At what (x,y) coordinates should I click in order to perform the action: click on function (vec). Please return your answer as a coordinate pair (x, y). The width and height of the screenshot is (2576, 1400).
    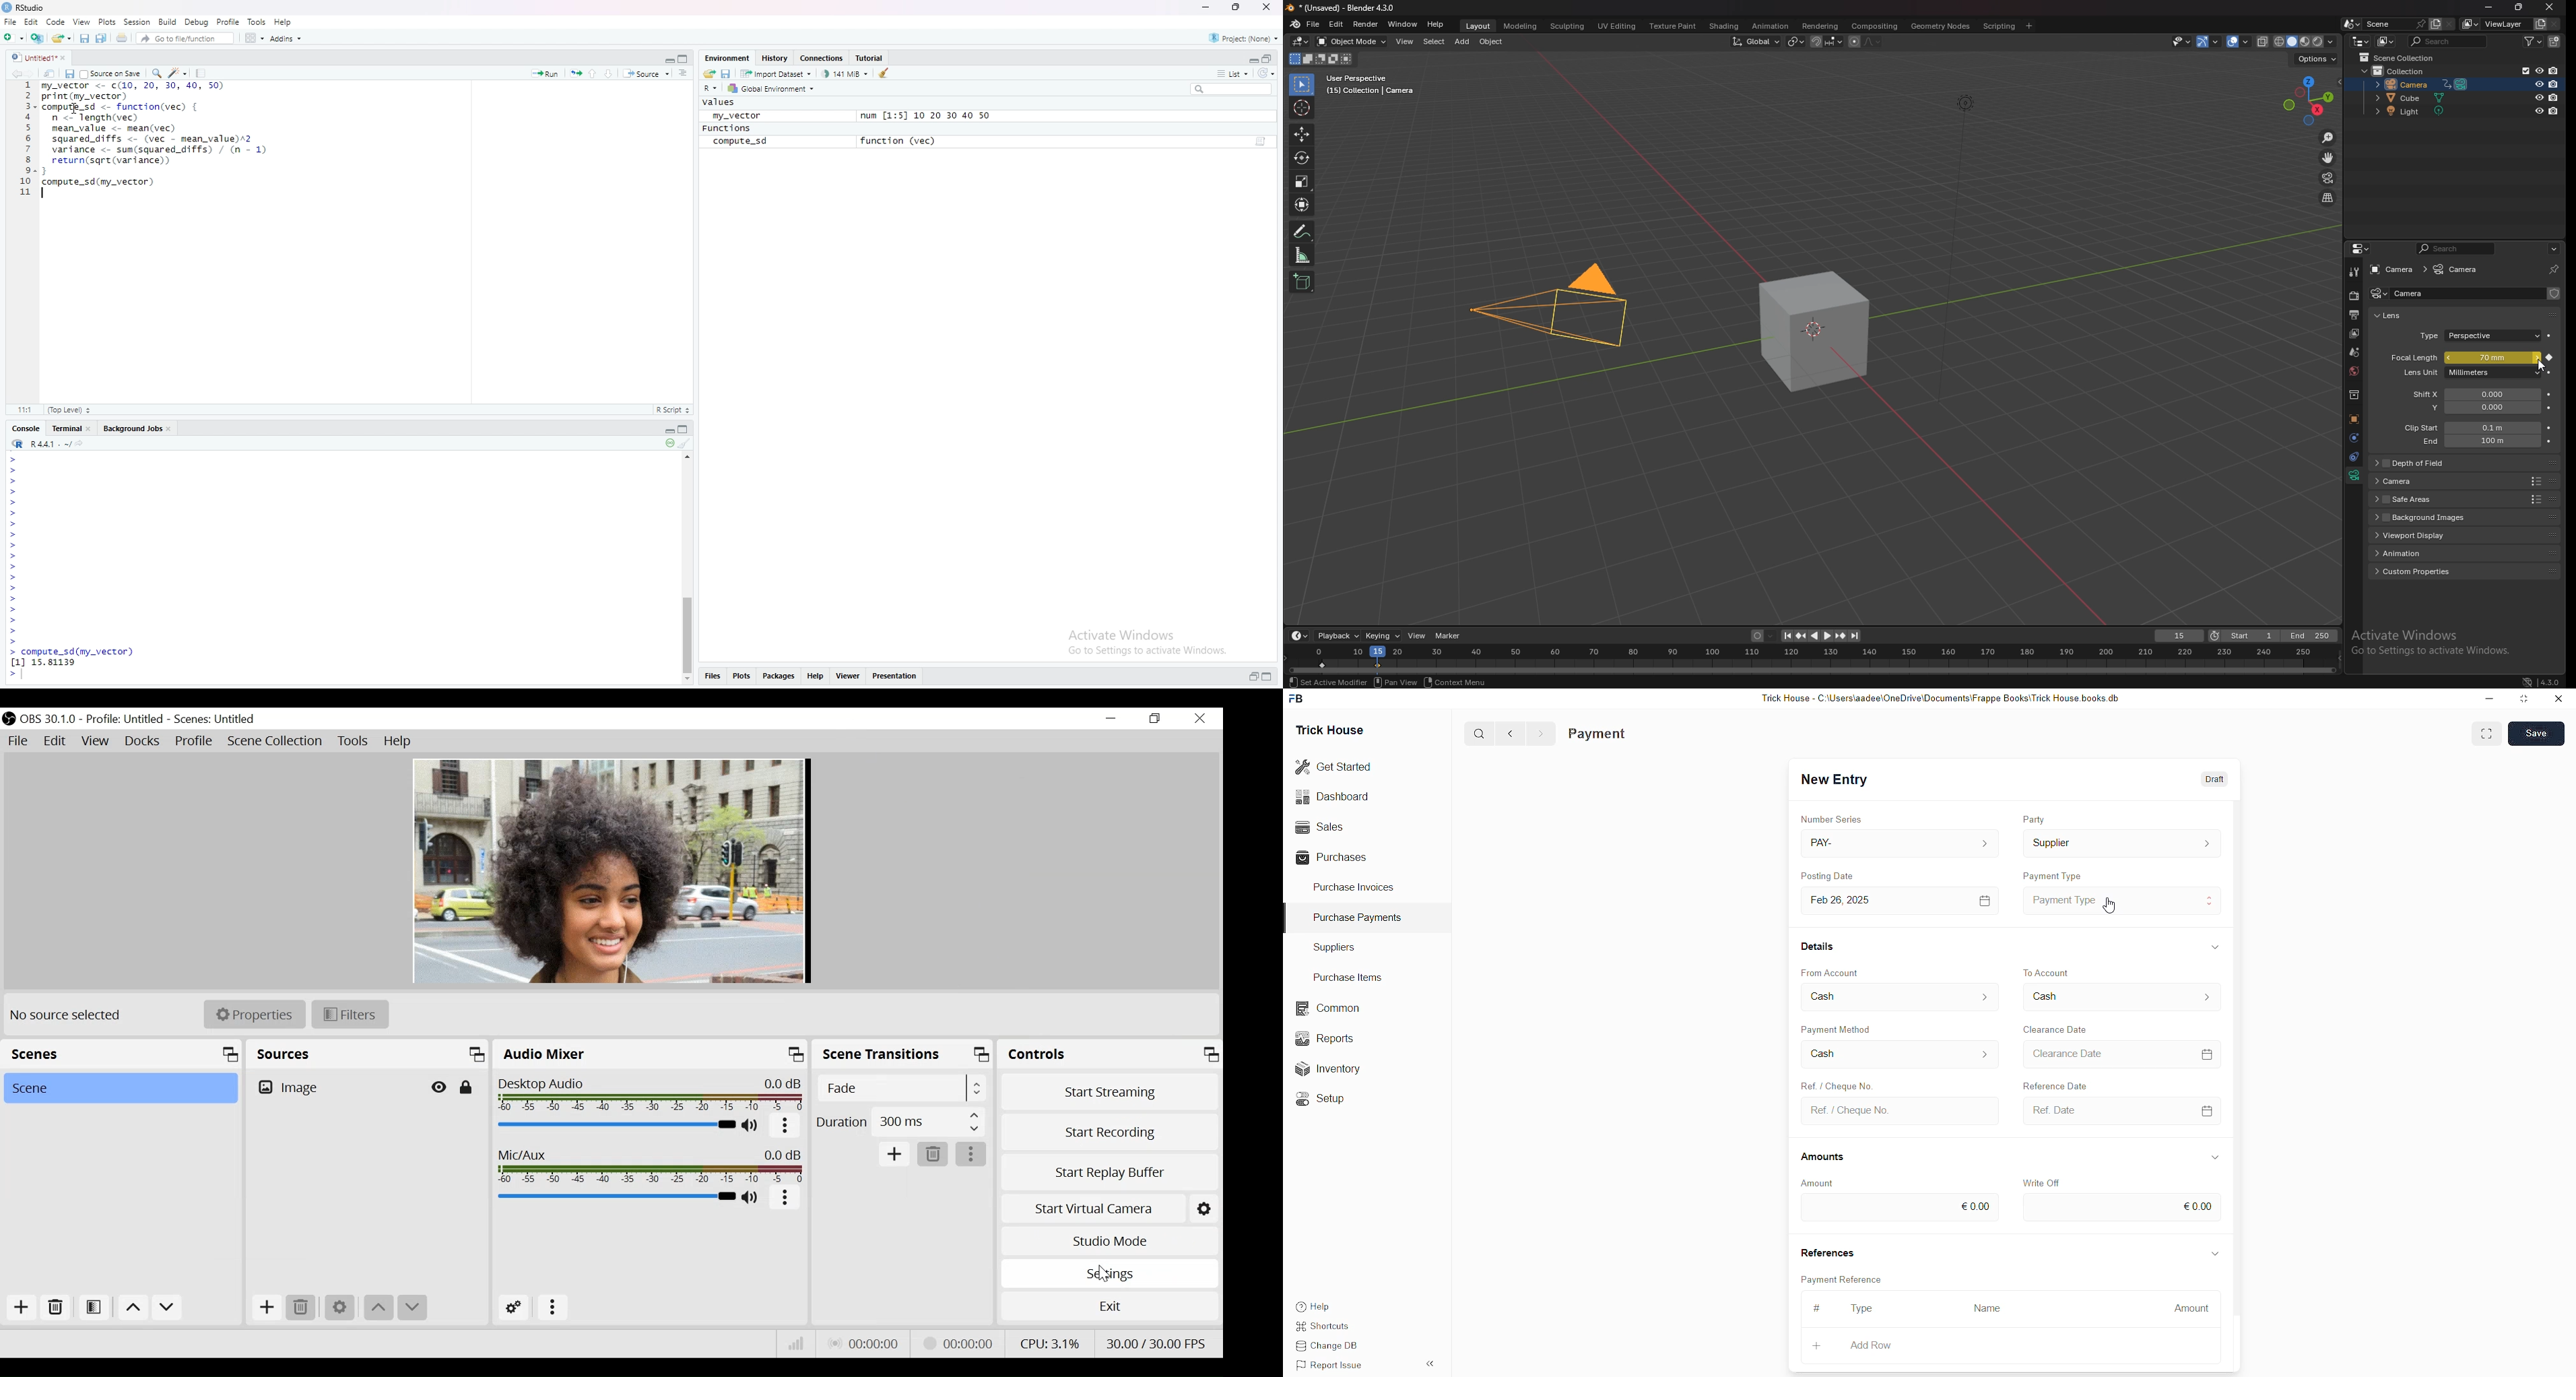
    Looking at the image, I should click on (902, 140).